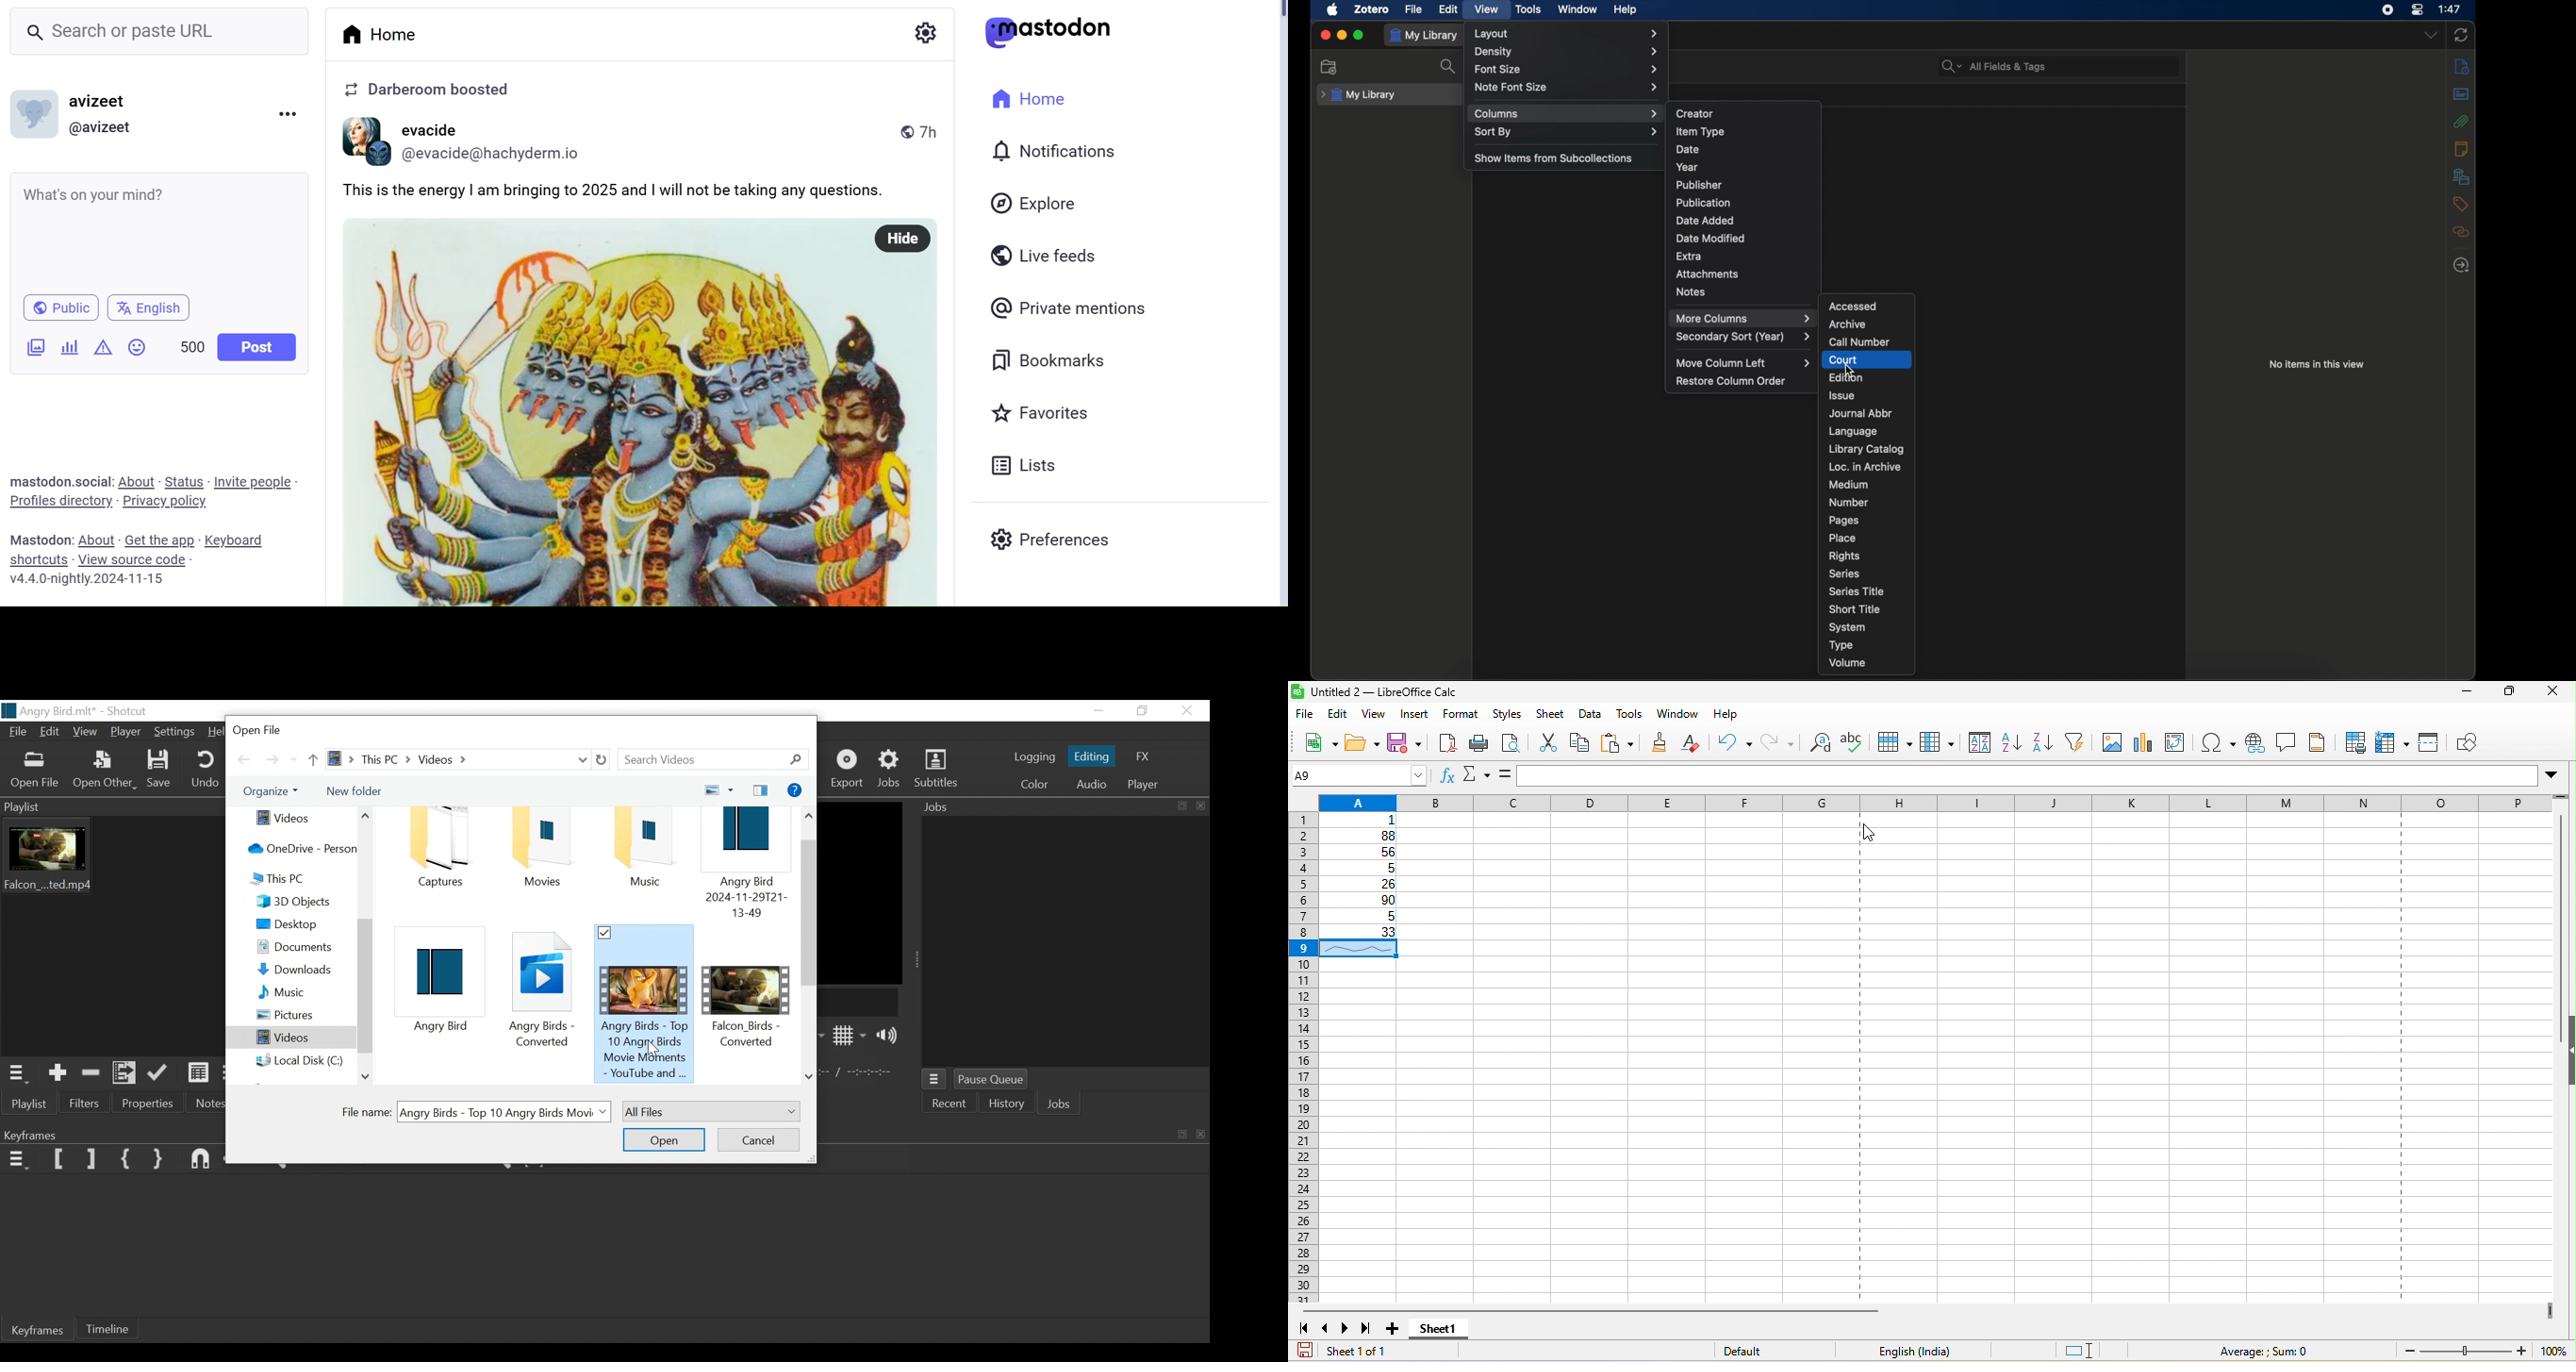 The width and height of the screenshot is (2576, 1372). Describe the element at coordinates (367, 986) in the screenshot. I see `Vertical Scroll bar` at that location.